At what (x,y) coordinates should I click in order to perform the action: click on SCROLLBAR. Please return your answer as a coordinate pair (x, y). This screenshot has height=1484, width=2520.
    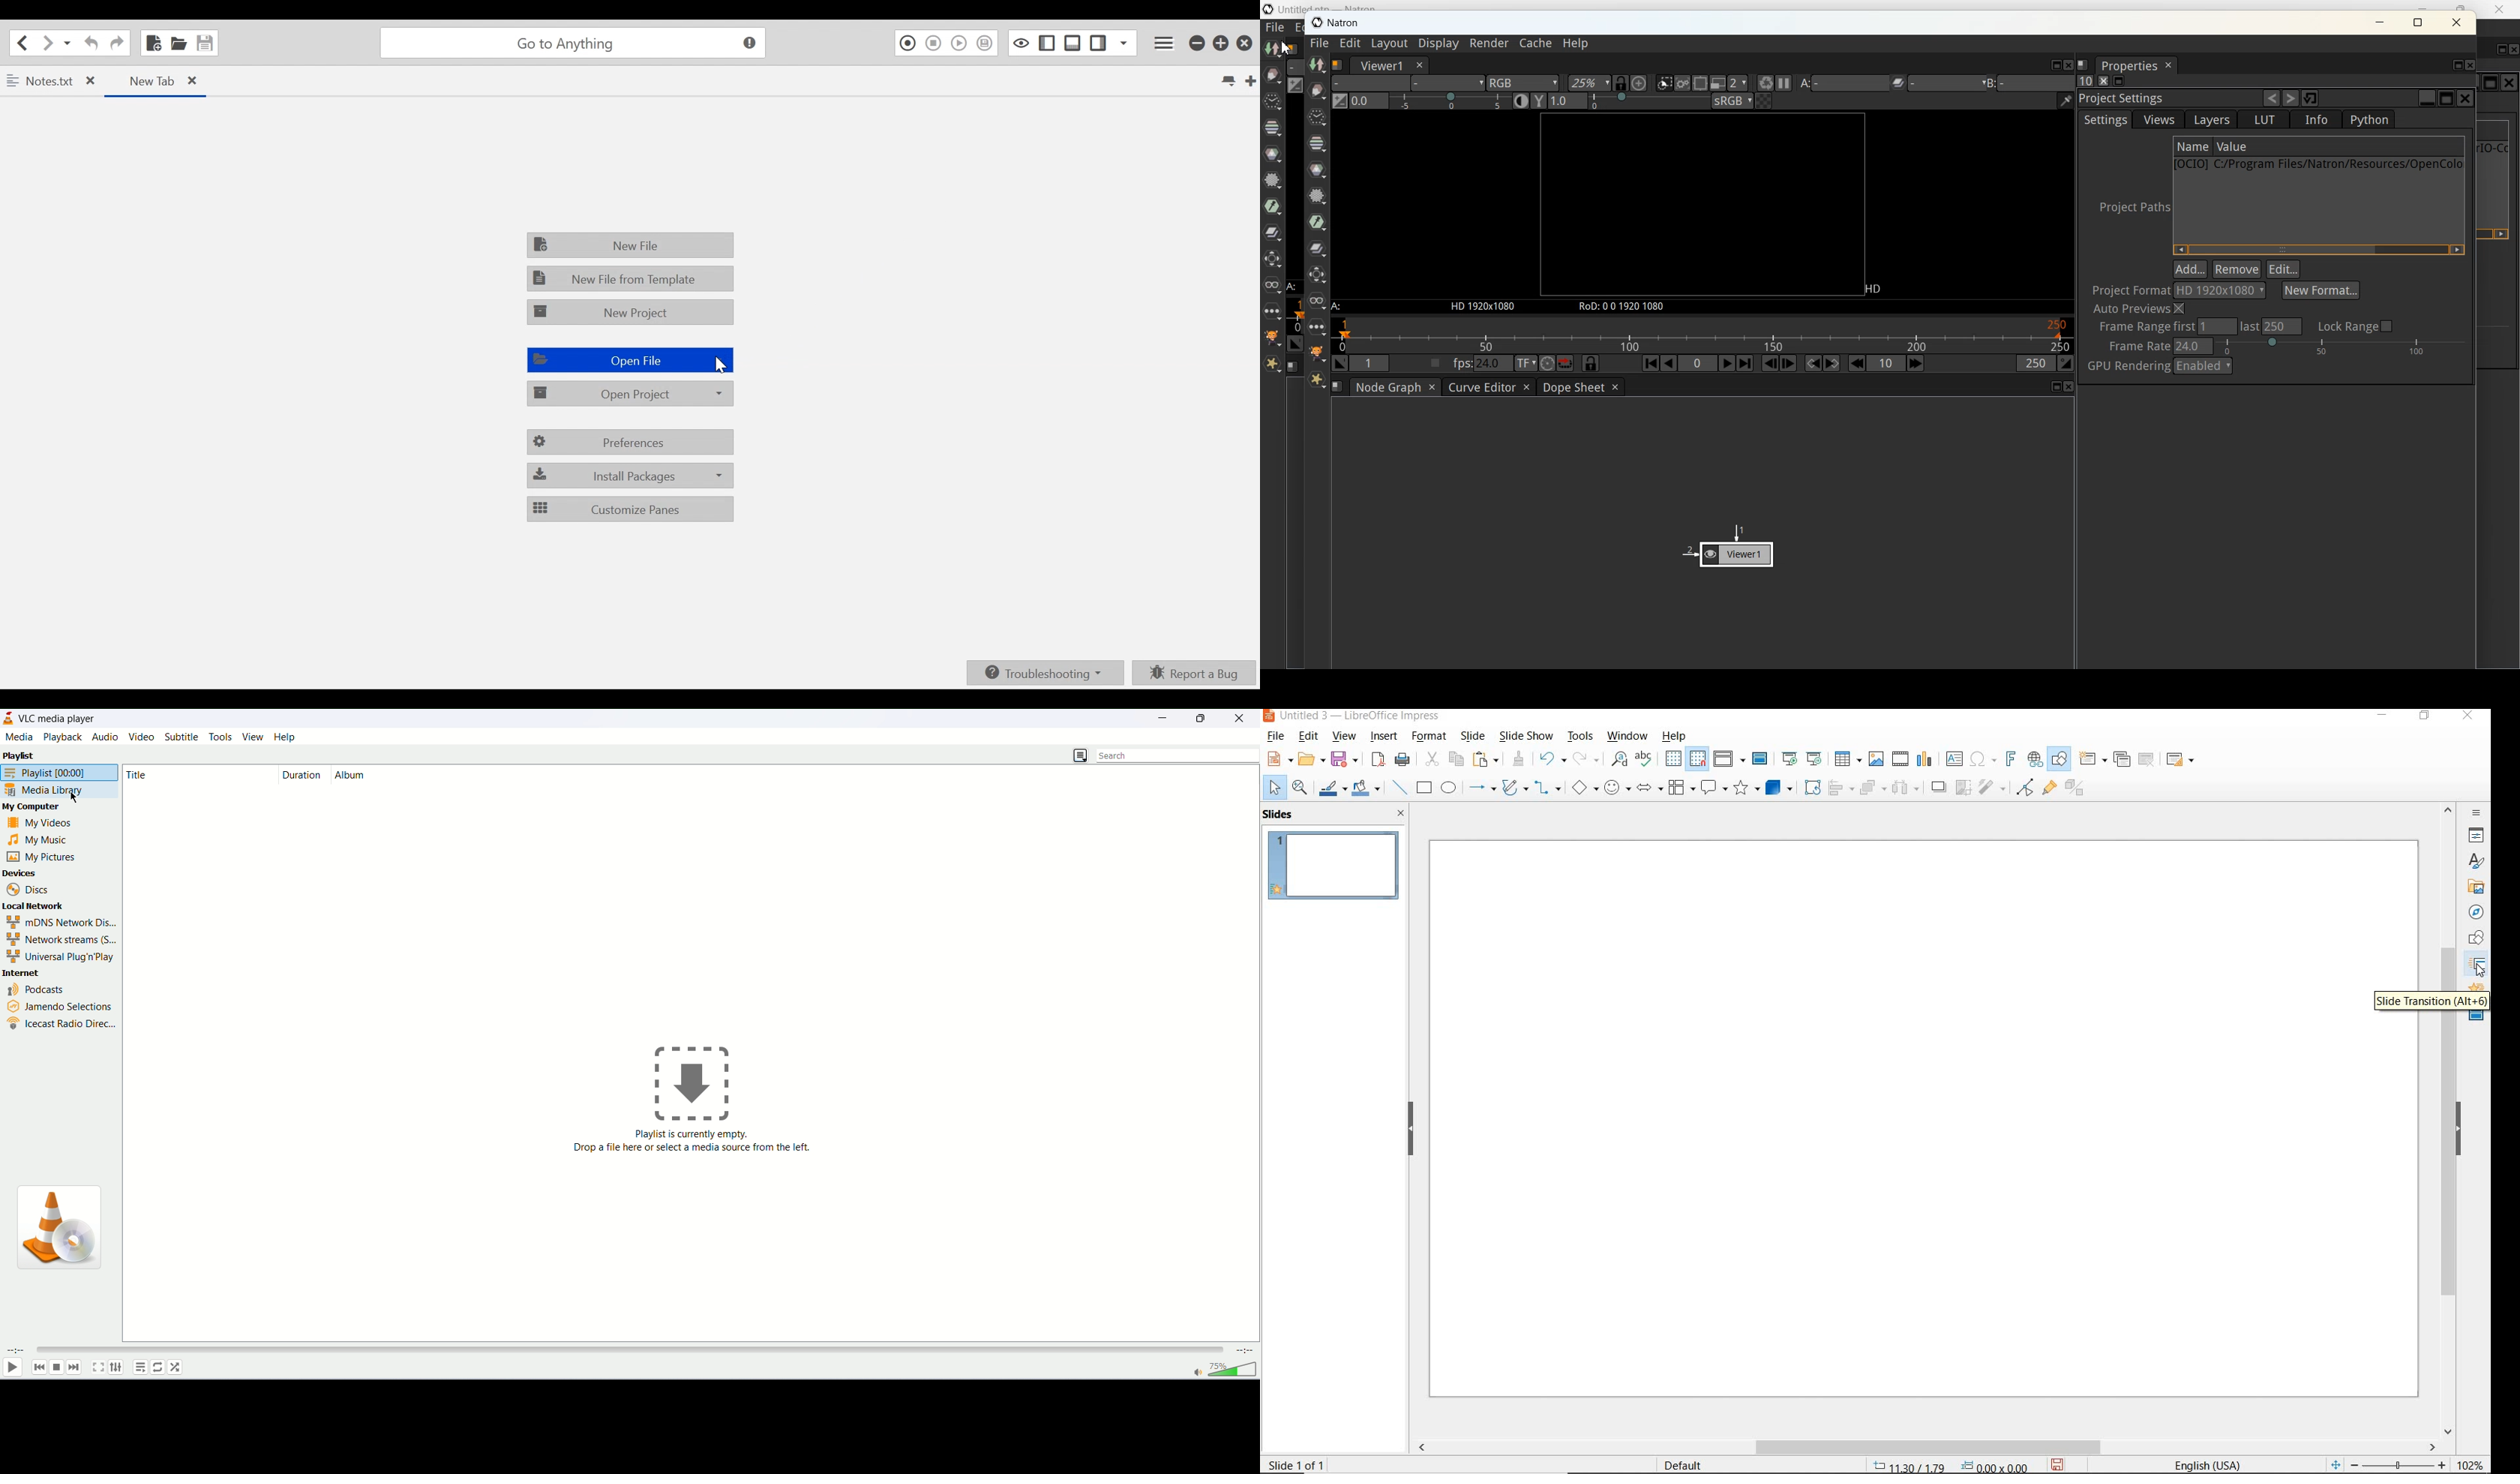
    Looking at the image, I should click on (2451, 1226).